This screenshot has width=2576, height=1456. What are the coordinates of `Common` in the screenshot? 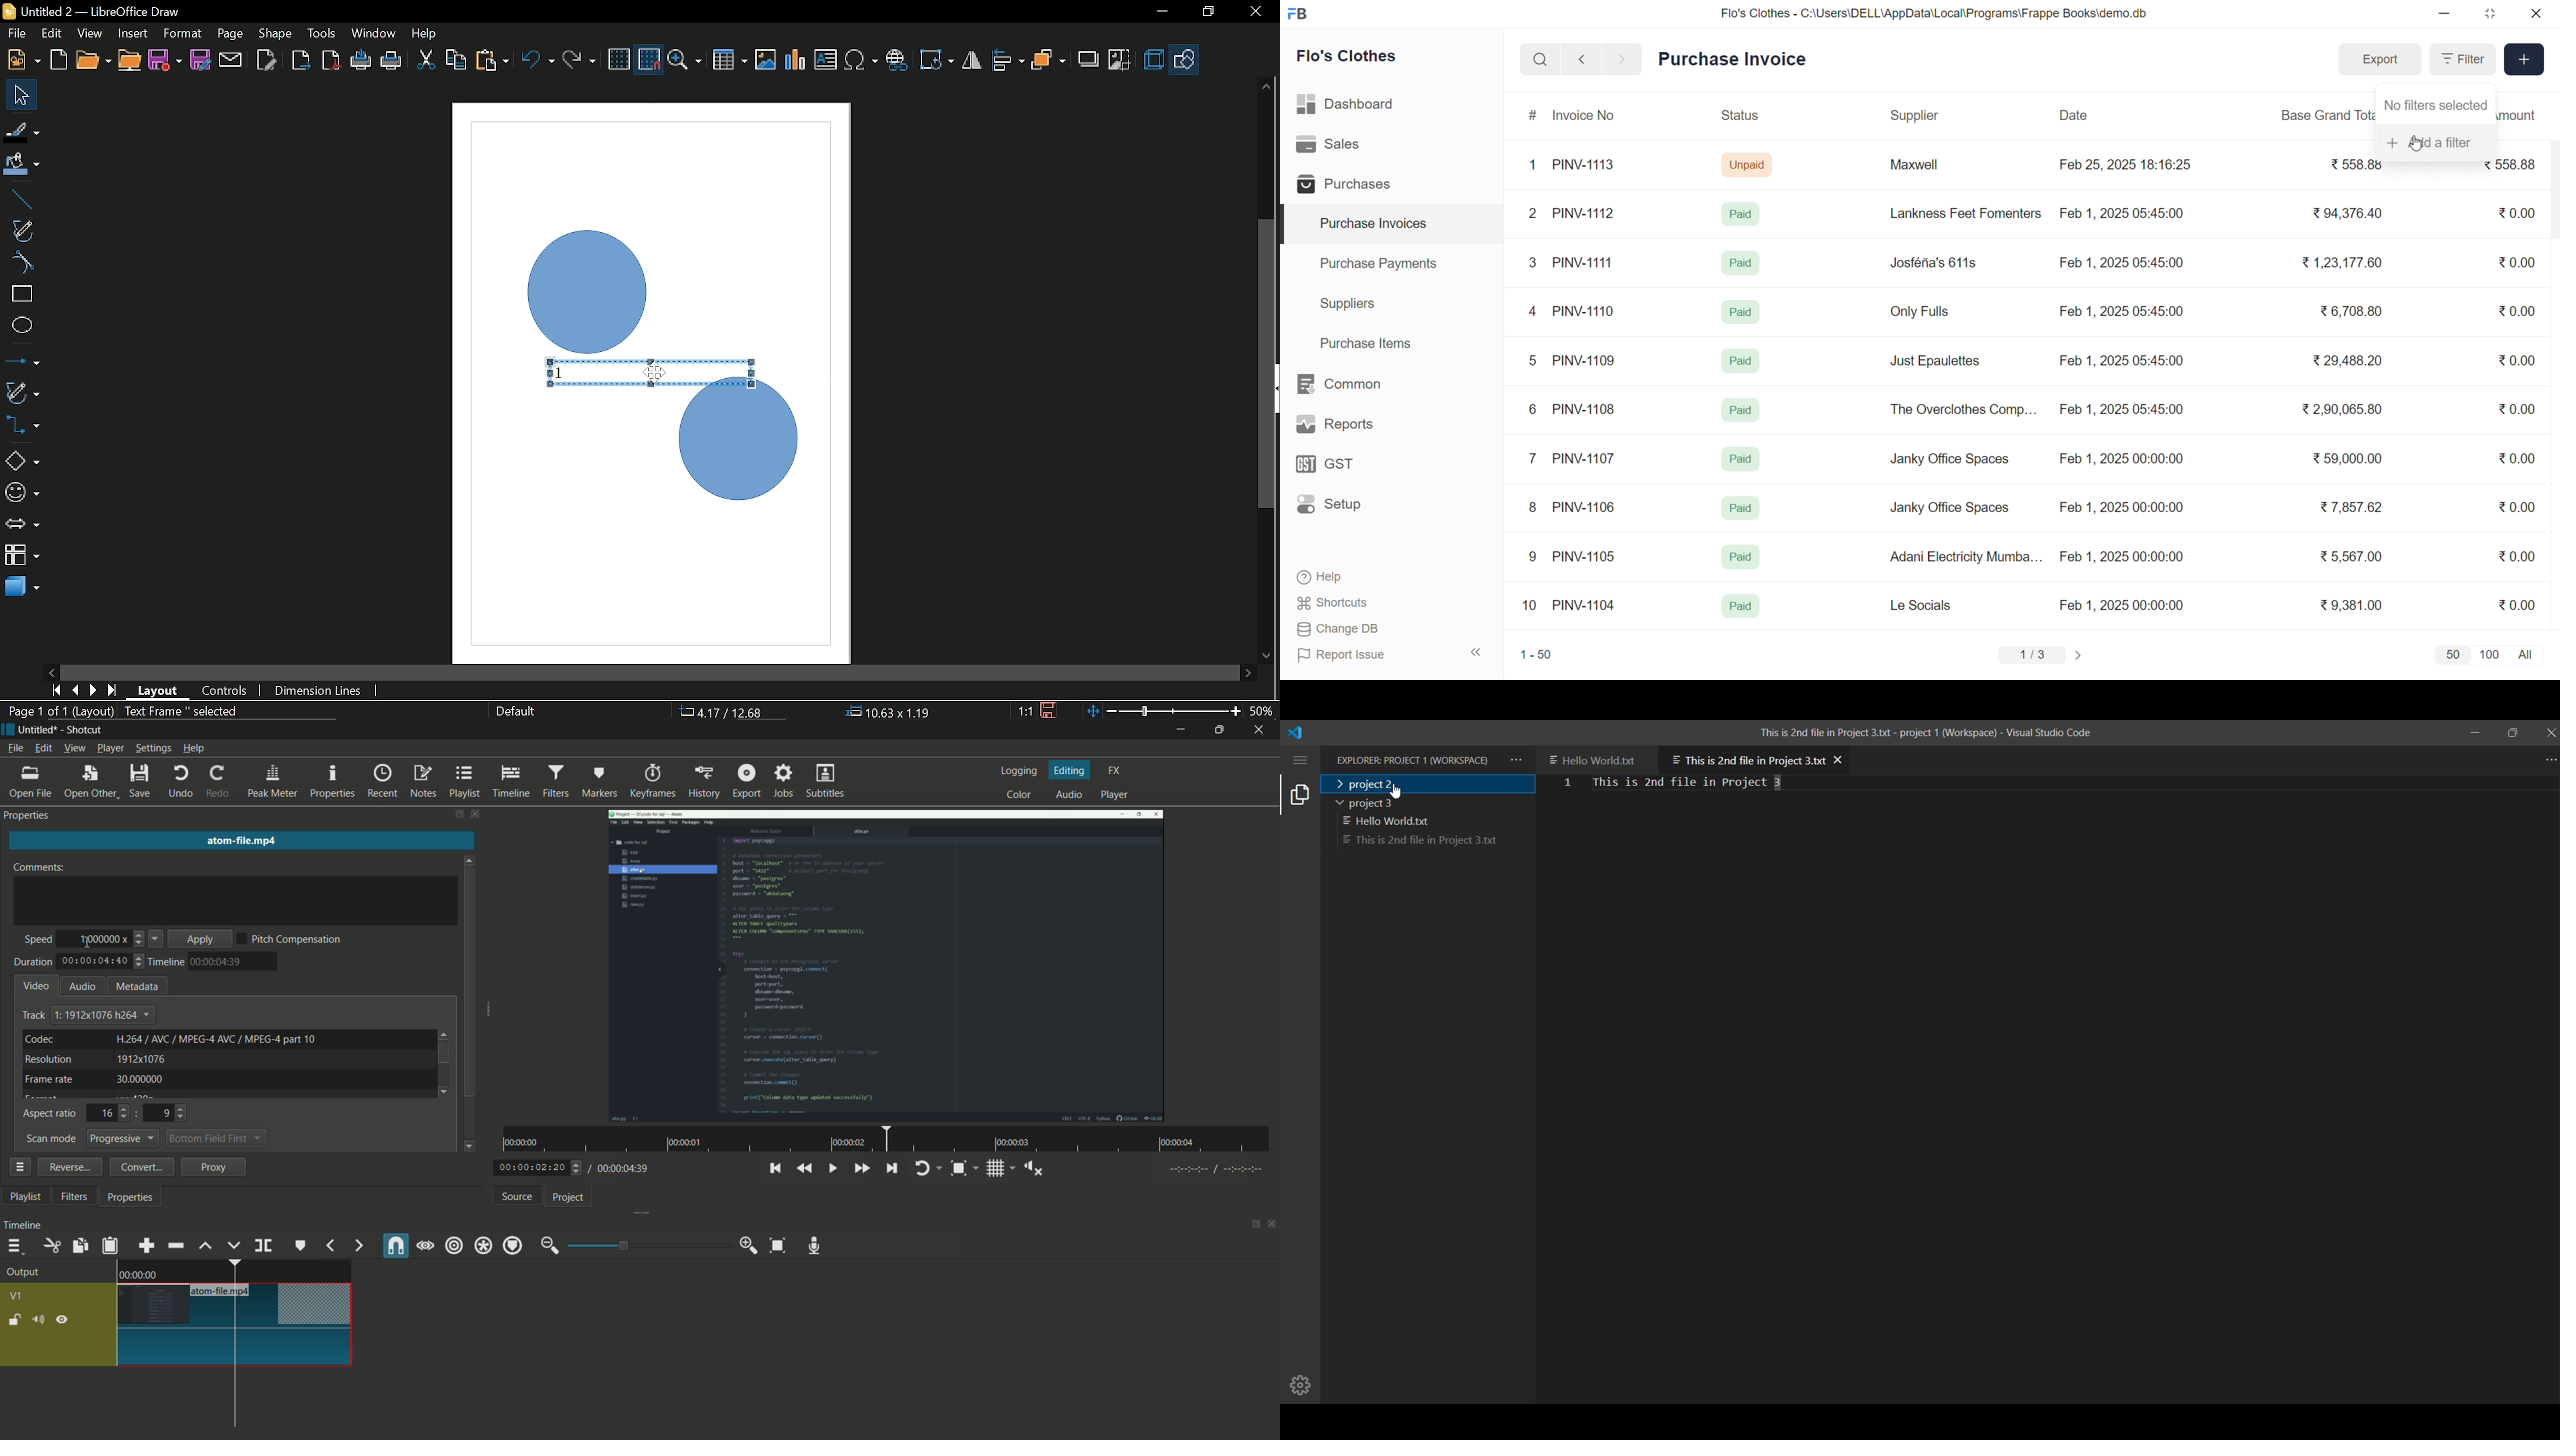 It's located at (1353, 385).